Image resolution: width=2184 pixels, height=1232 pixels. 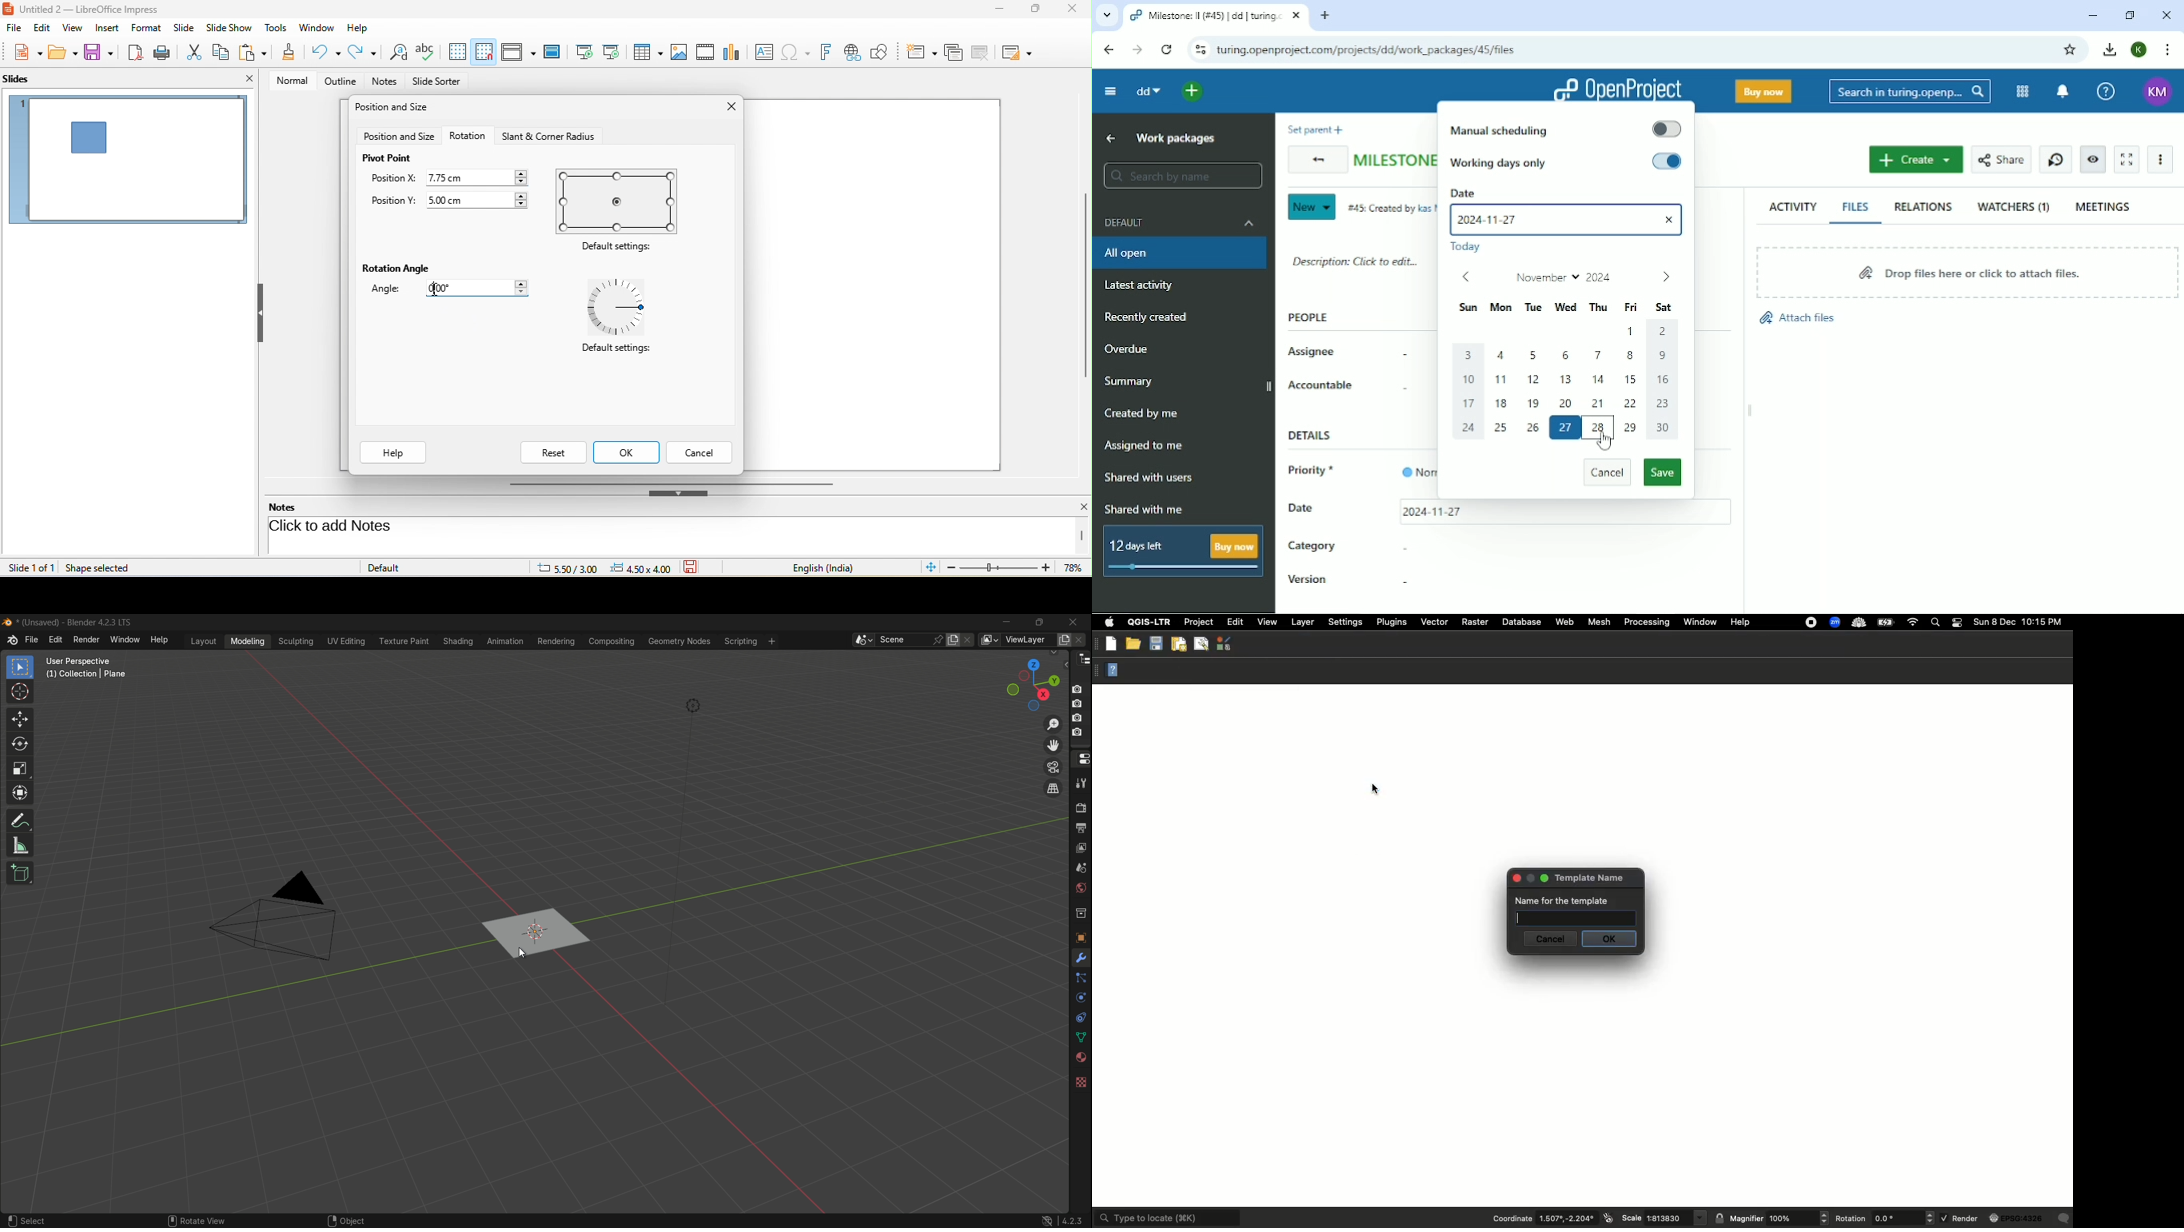 What do you see at coordinates (1200, 645) in the screenshot?
I see `Show layout manager` at bounding box center [1200, 645].